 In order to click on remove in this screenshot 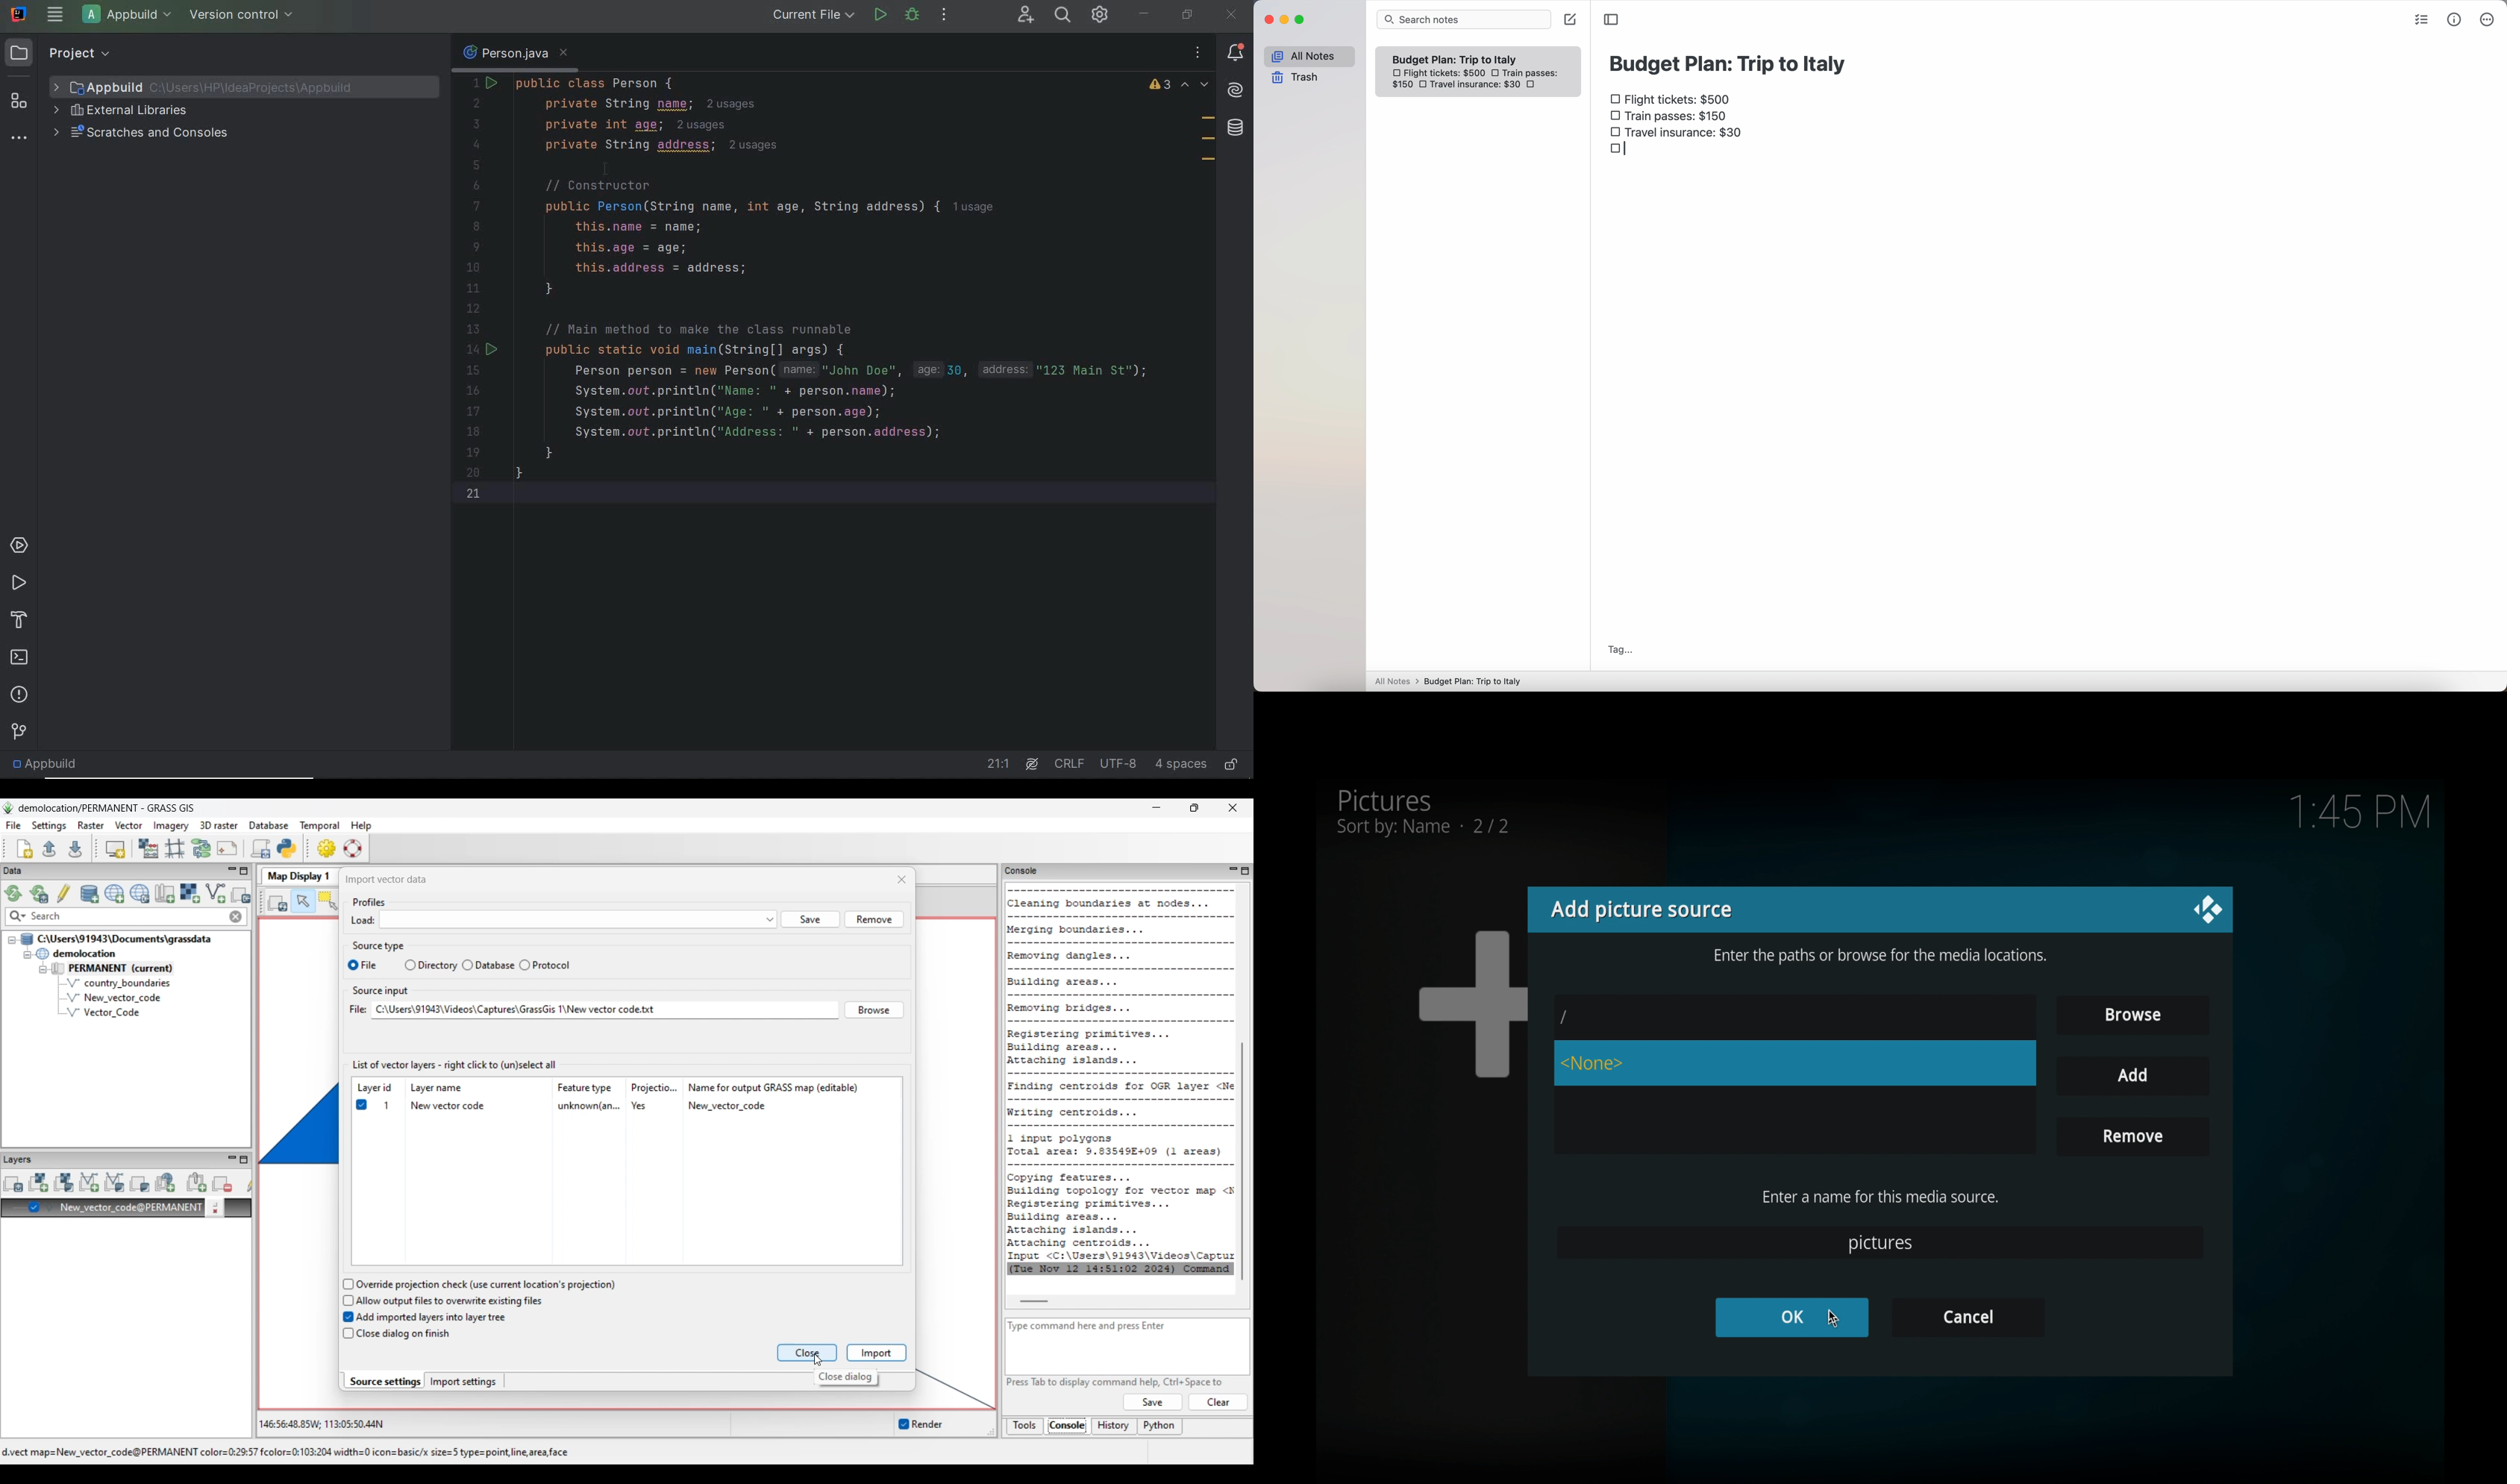, I will do `click(2130, 1137)`.